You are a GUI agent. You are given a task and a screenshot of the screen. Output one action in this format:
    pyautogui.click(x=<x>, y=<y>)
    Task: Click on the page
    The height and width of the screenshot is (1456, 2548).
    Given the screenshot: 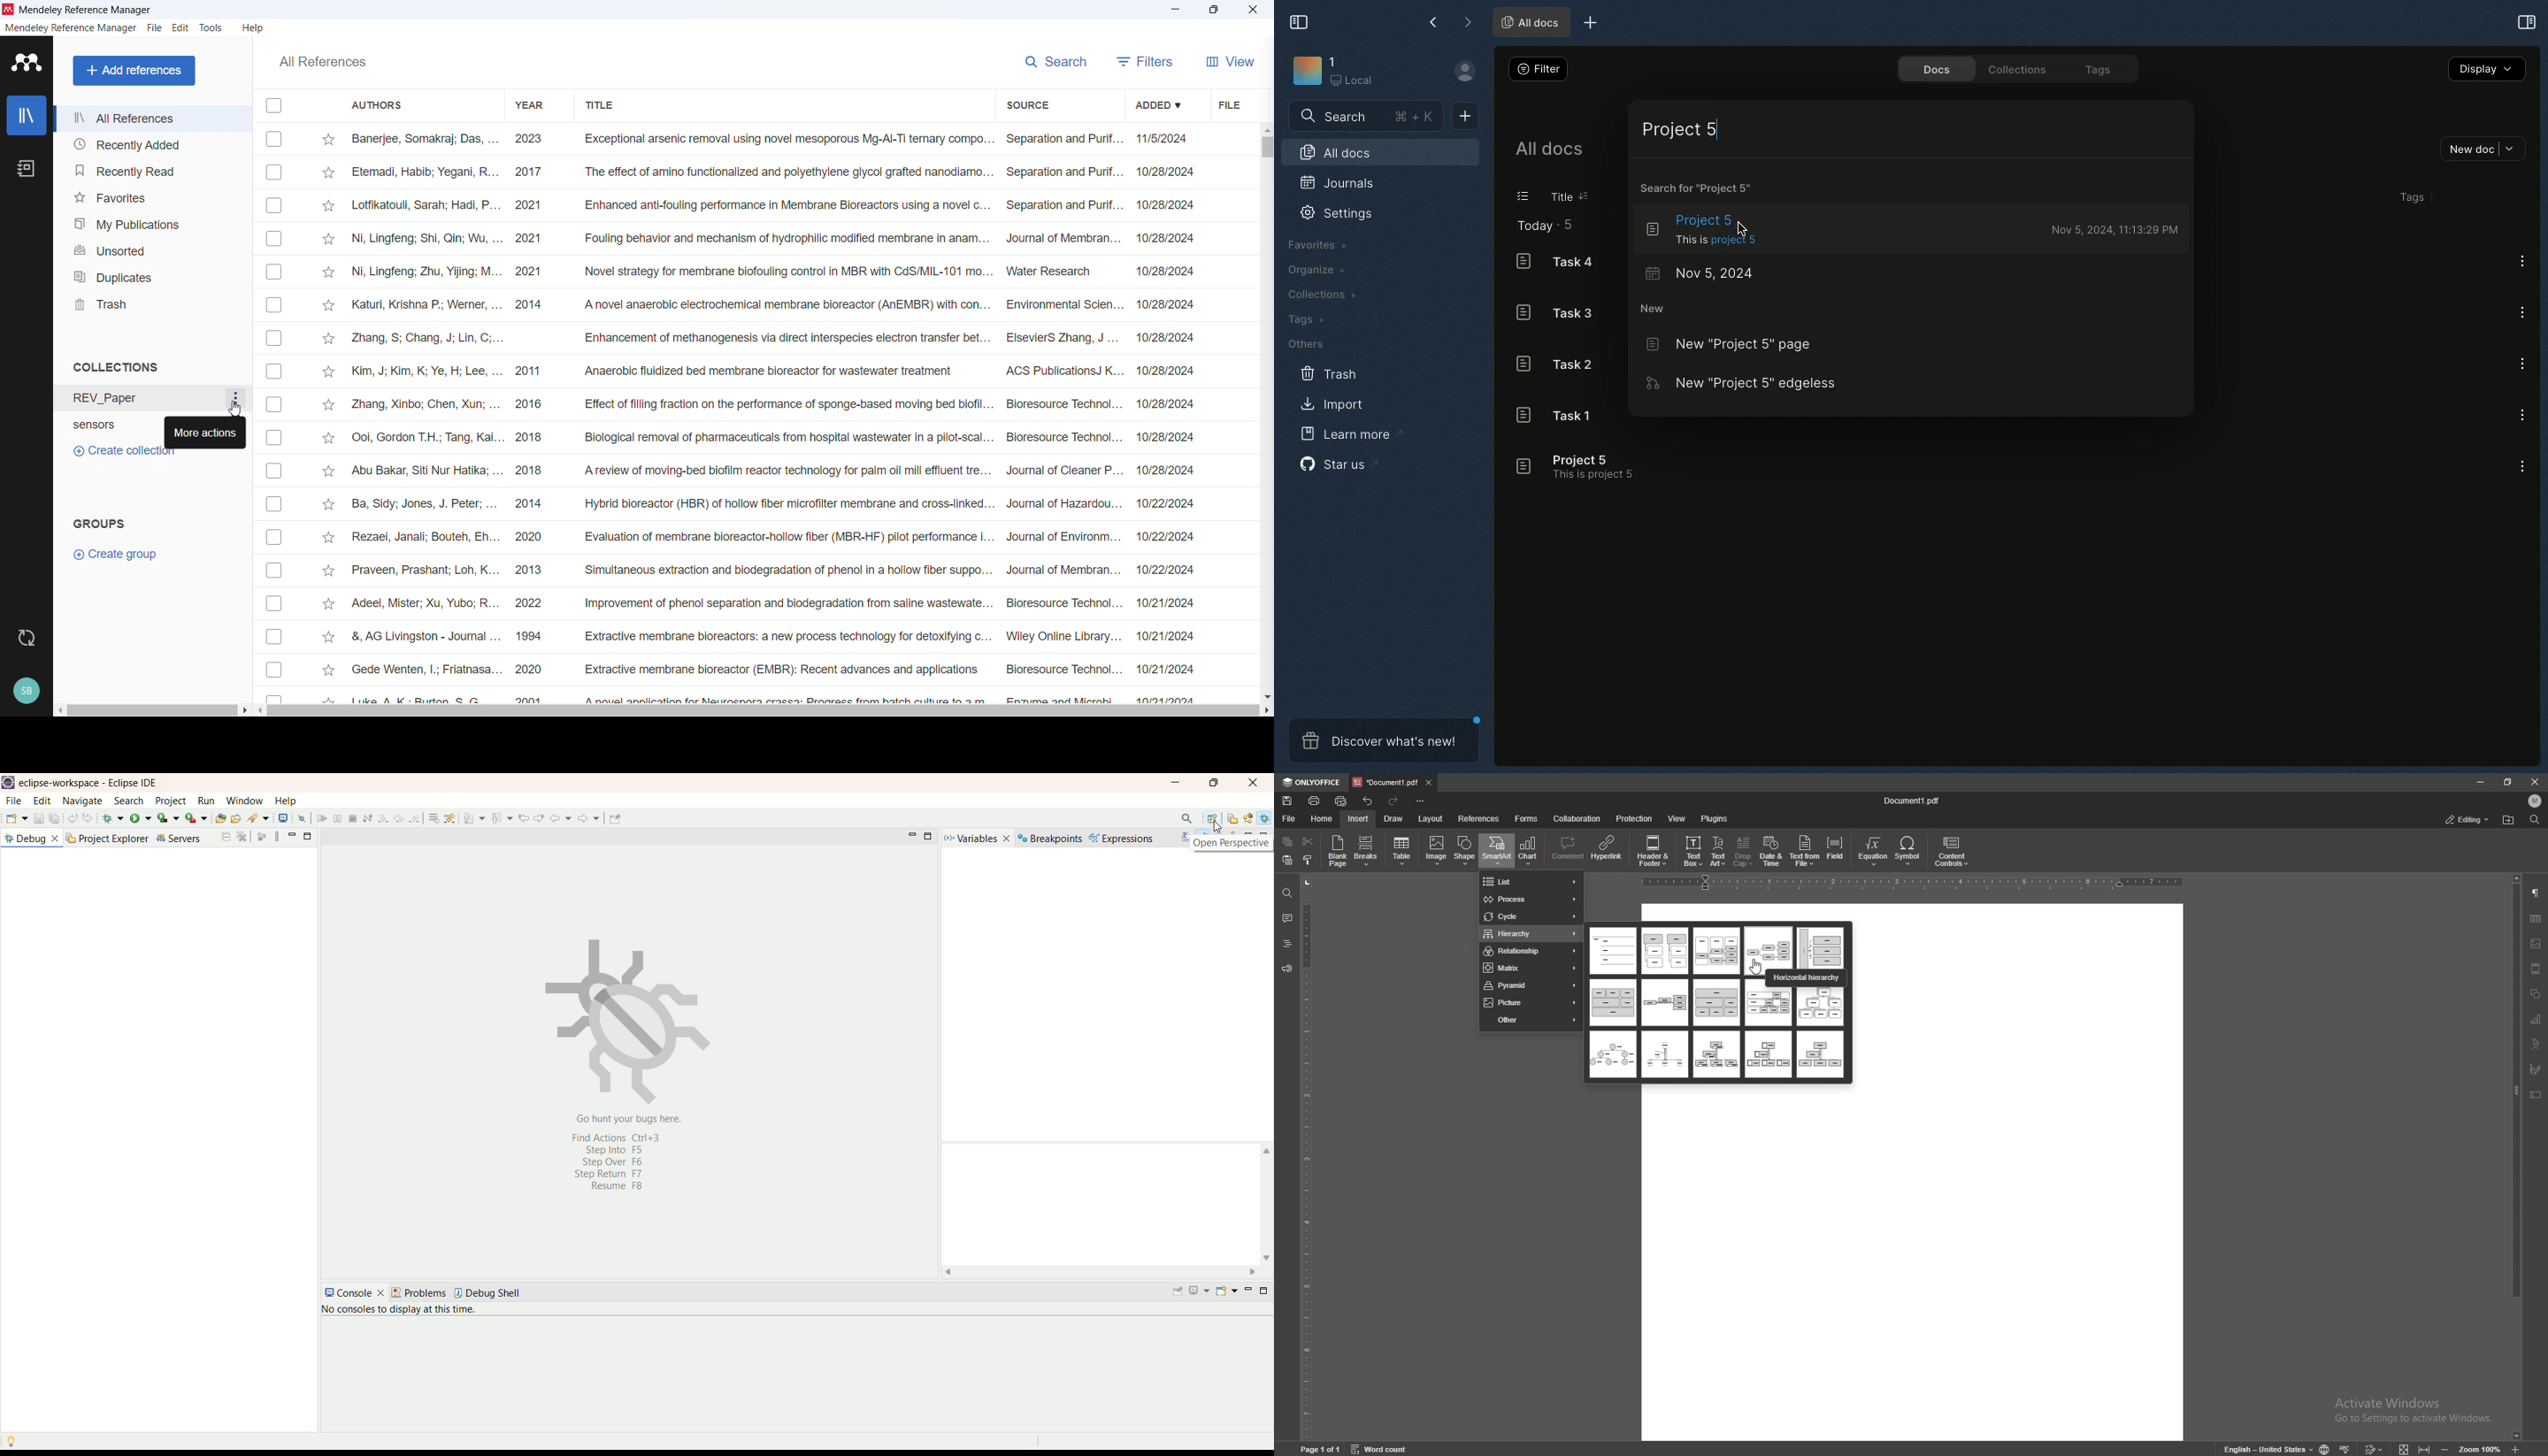 What is the action you would take?
    pyautogui.click(x=1322, y=1448)
    